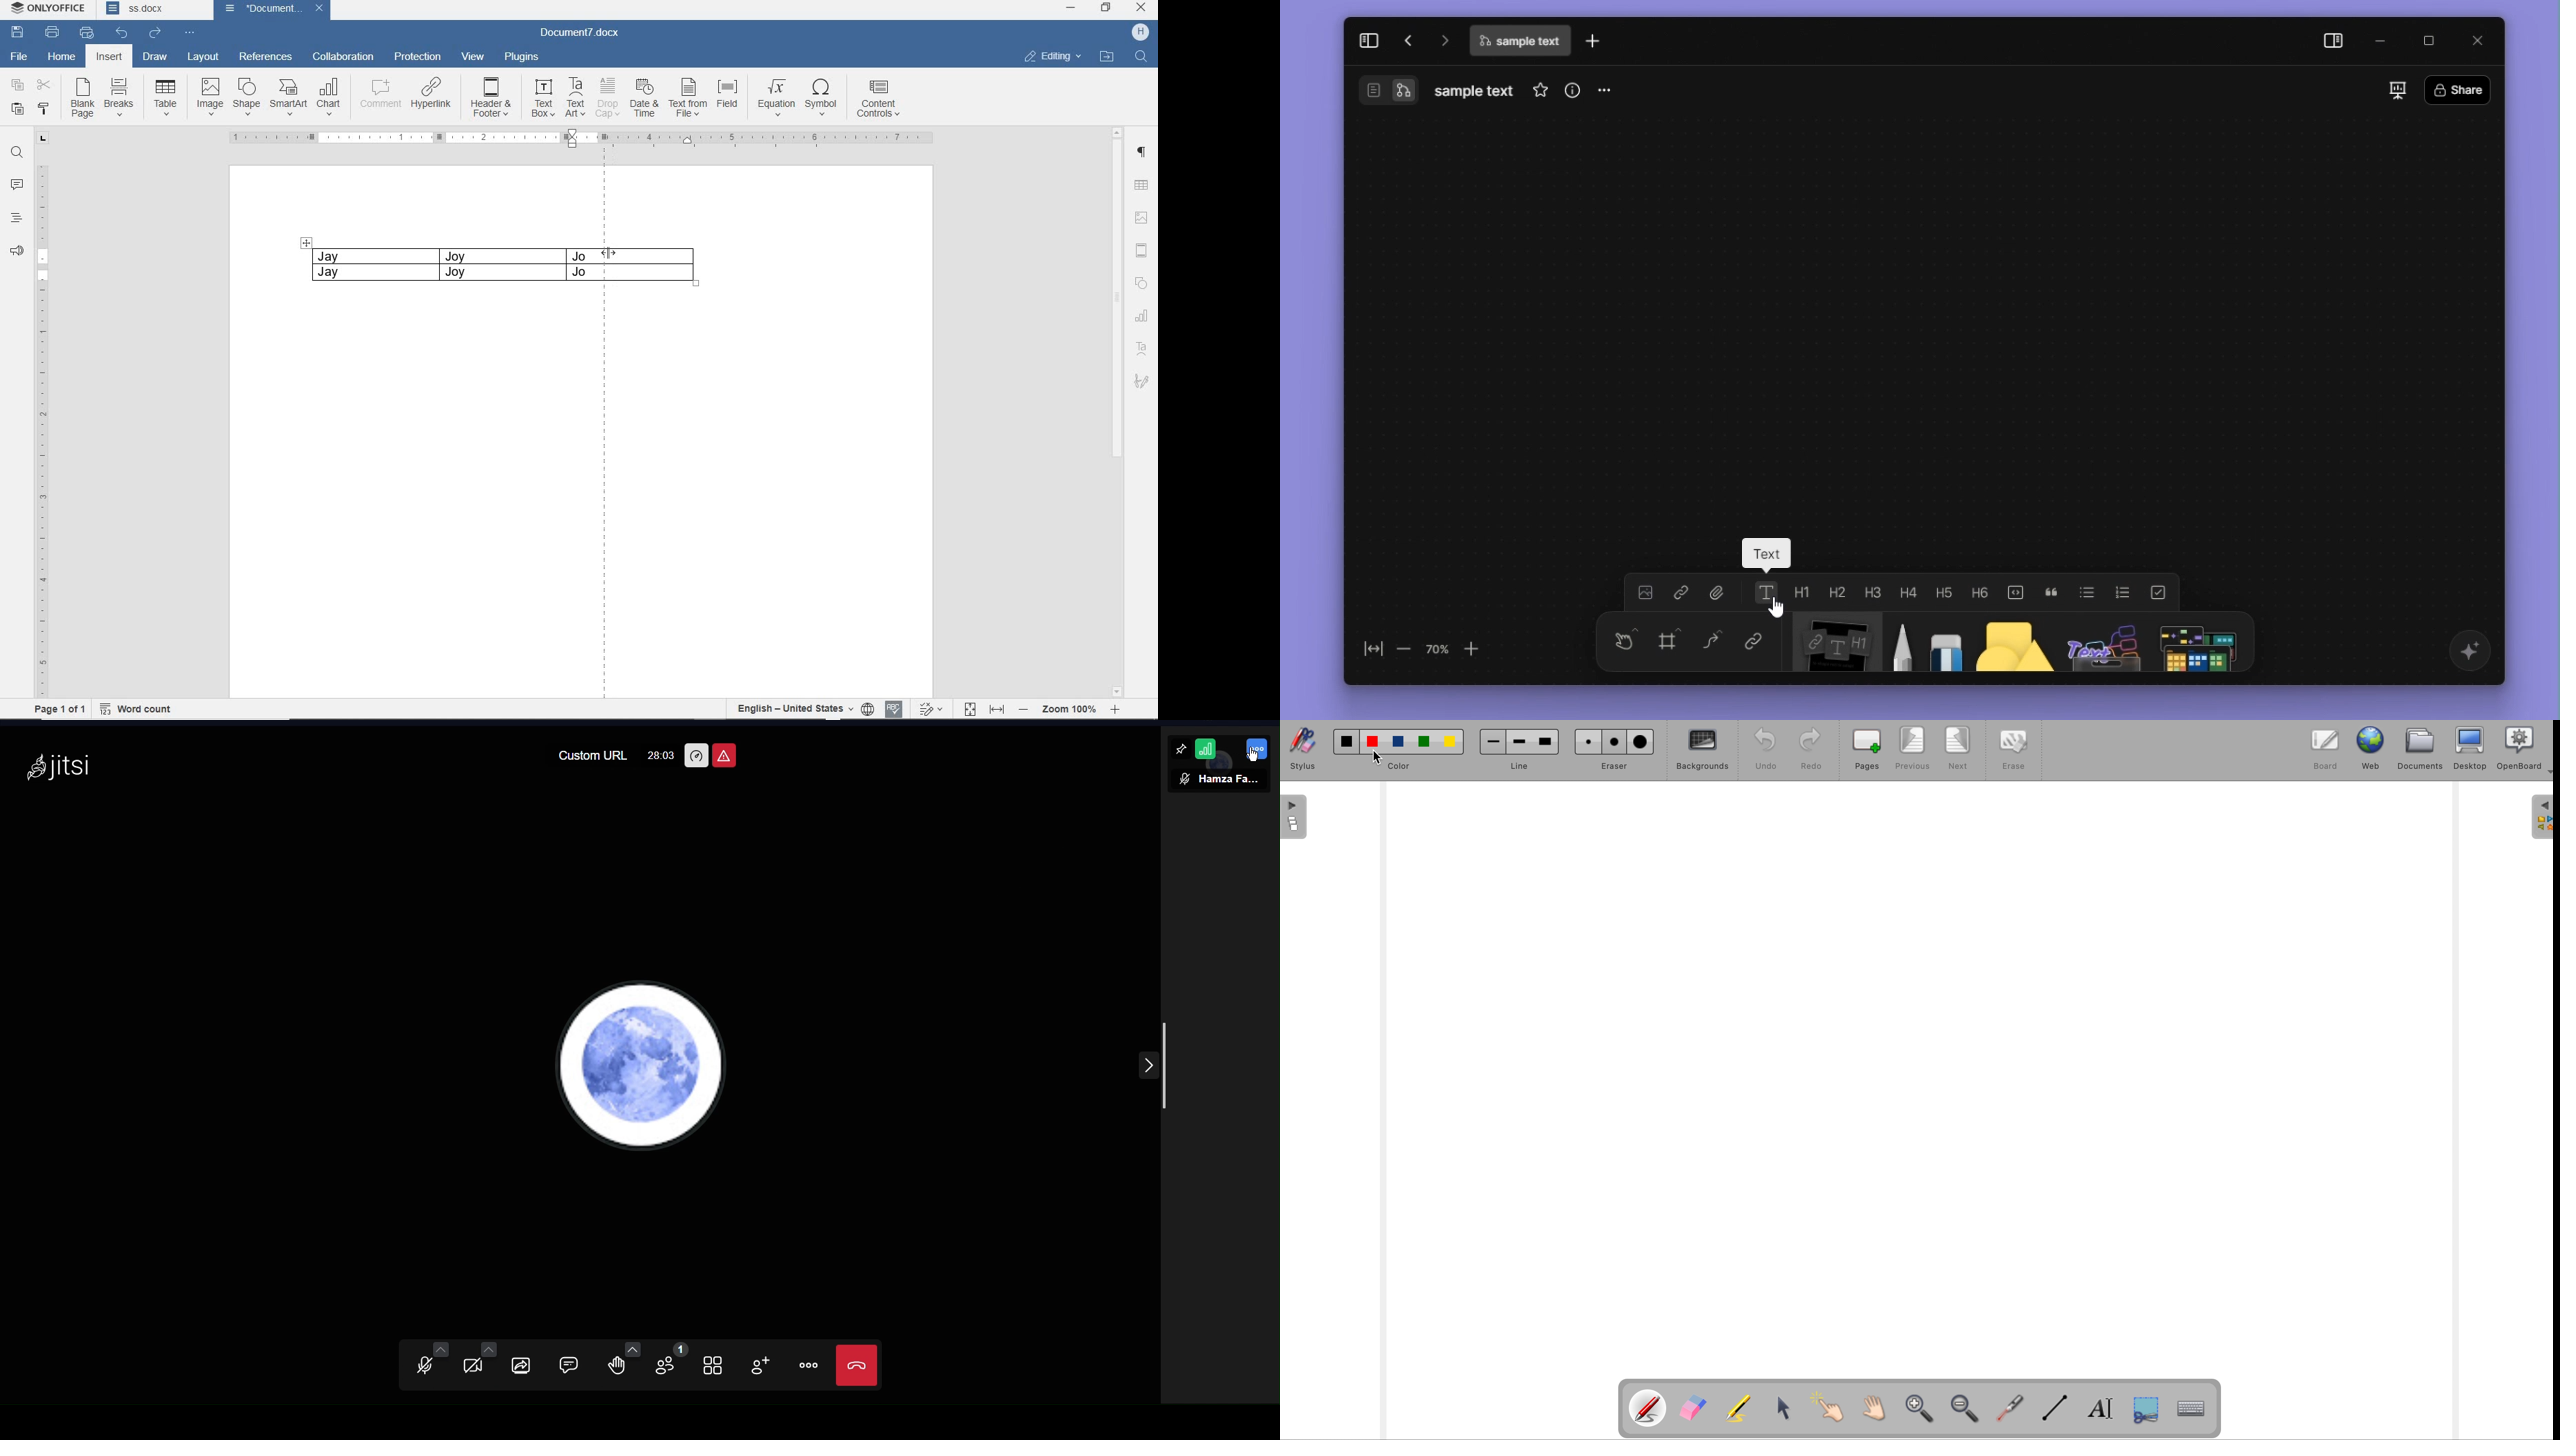 Image resolution: width=2576 pixels, height=1456 pixels. I want to click on text, so click(1765, 591).